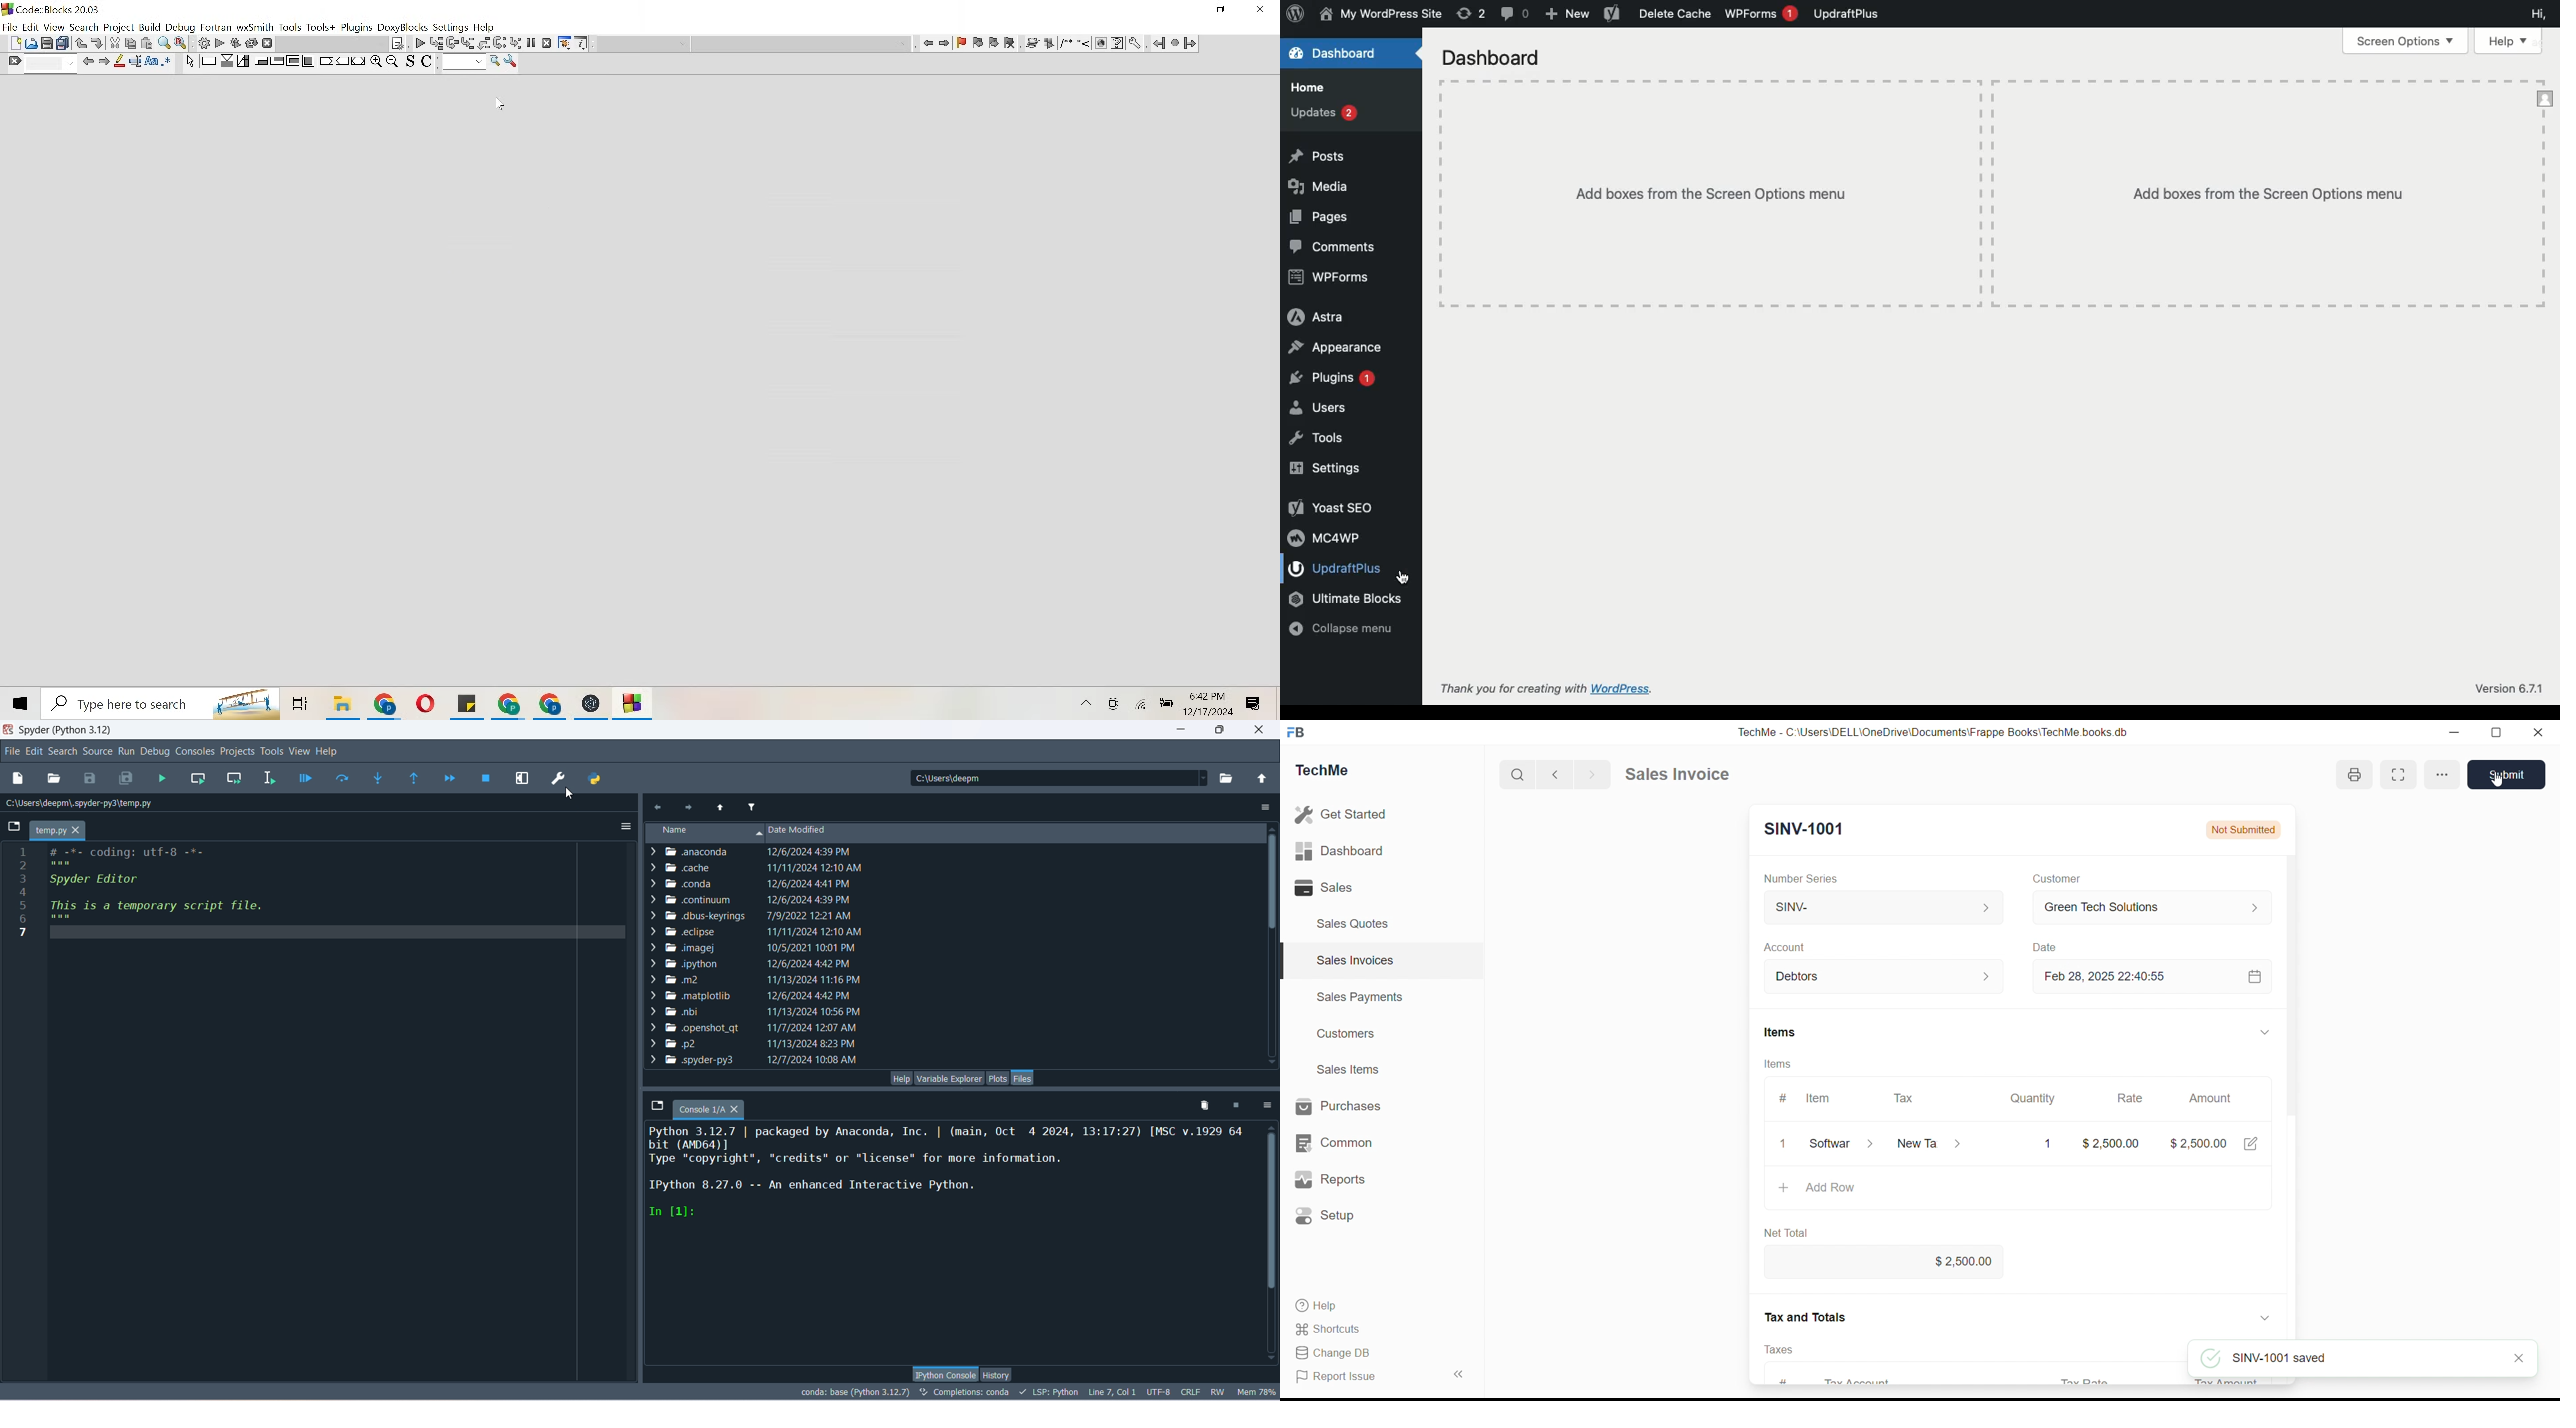 The image size is (2576, 1428). Describe the element at coordinates (1269, 1242) in the screenshot. I see `vertical scroll bar` at that location.